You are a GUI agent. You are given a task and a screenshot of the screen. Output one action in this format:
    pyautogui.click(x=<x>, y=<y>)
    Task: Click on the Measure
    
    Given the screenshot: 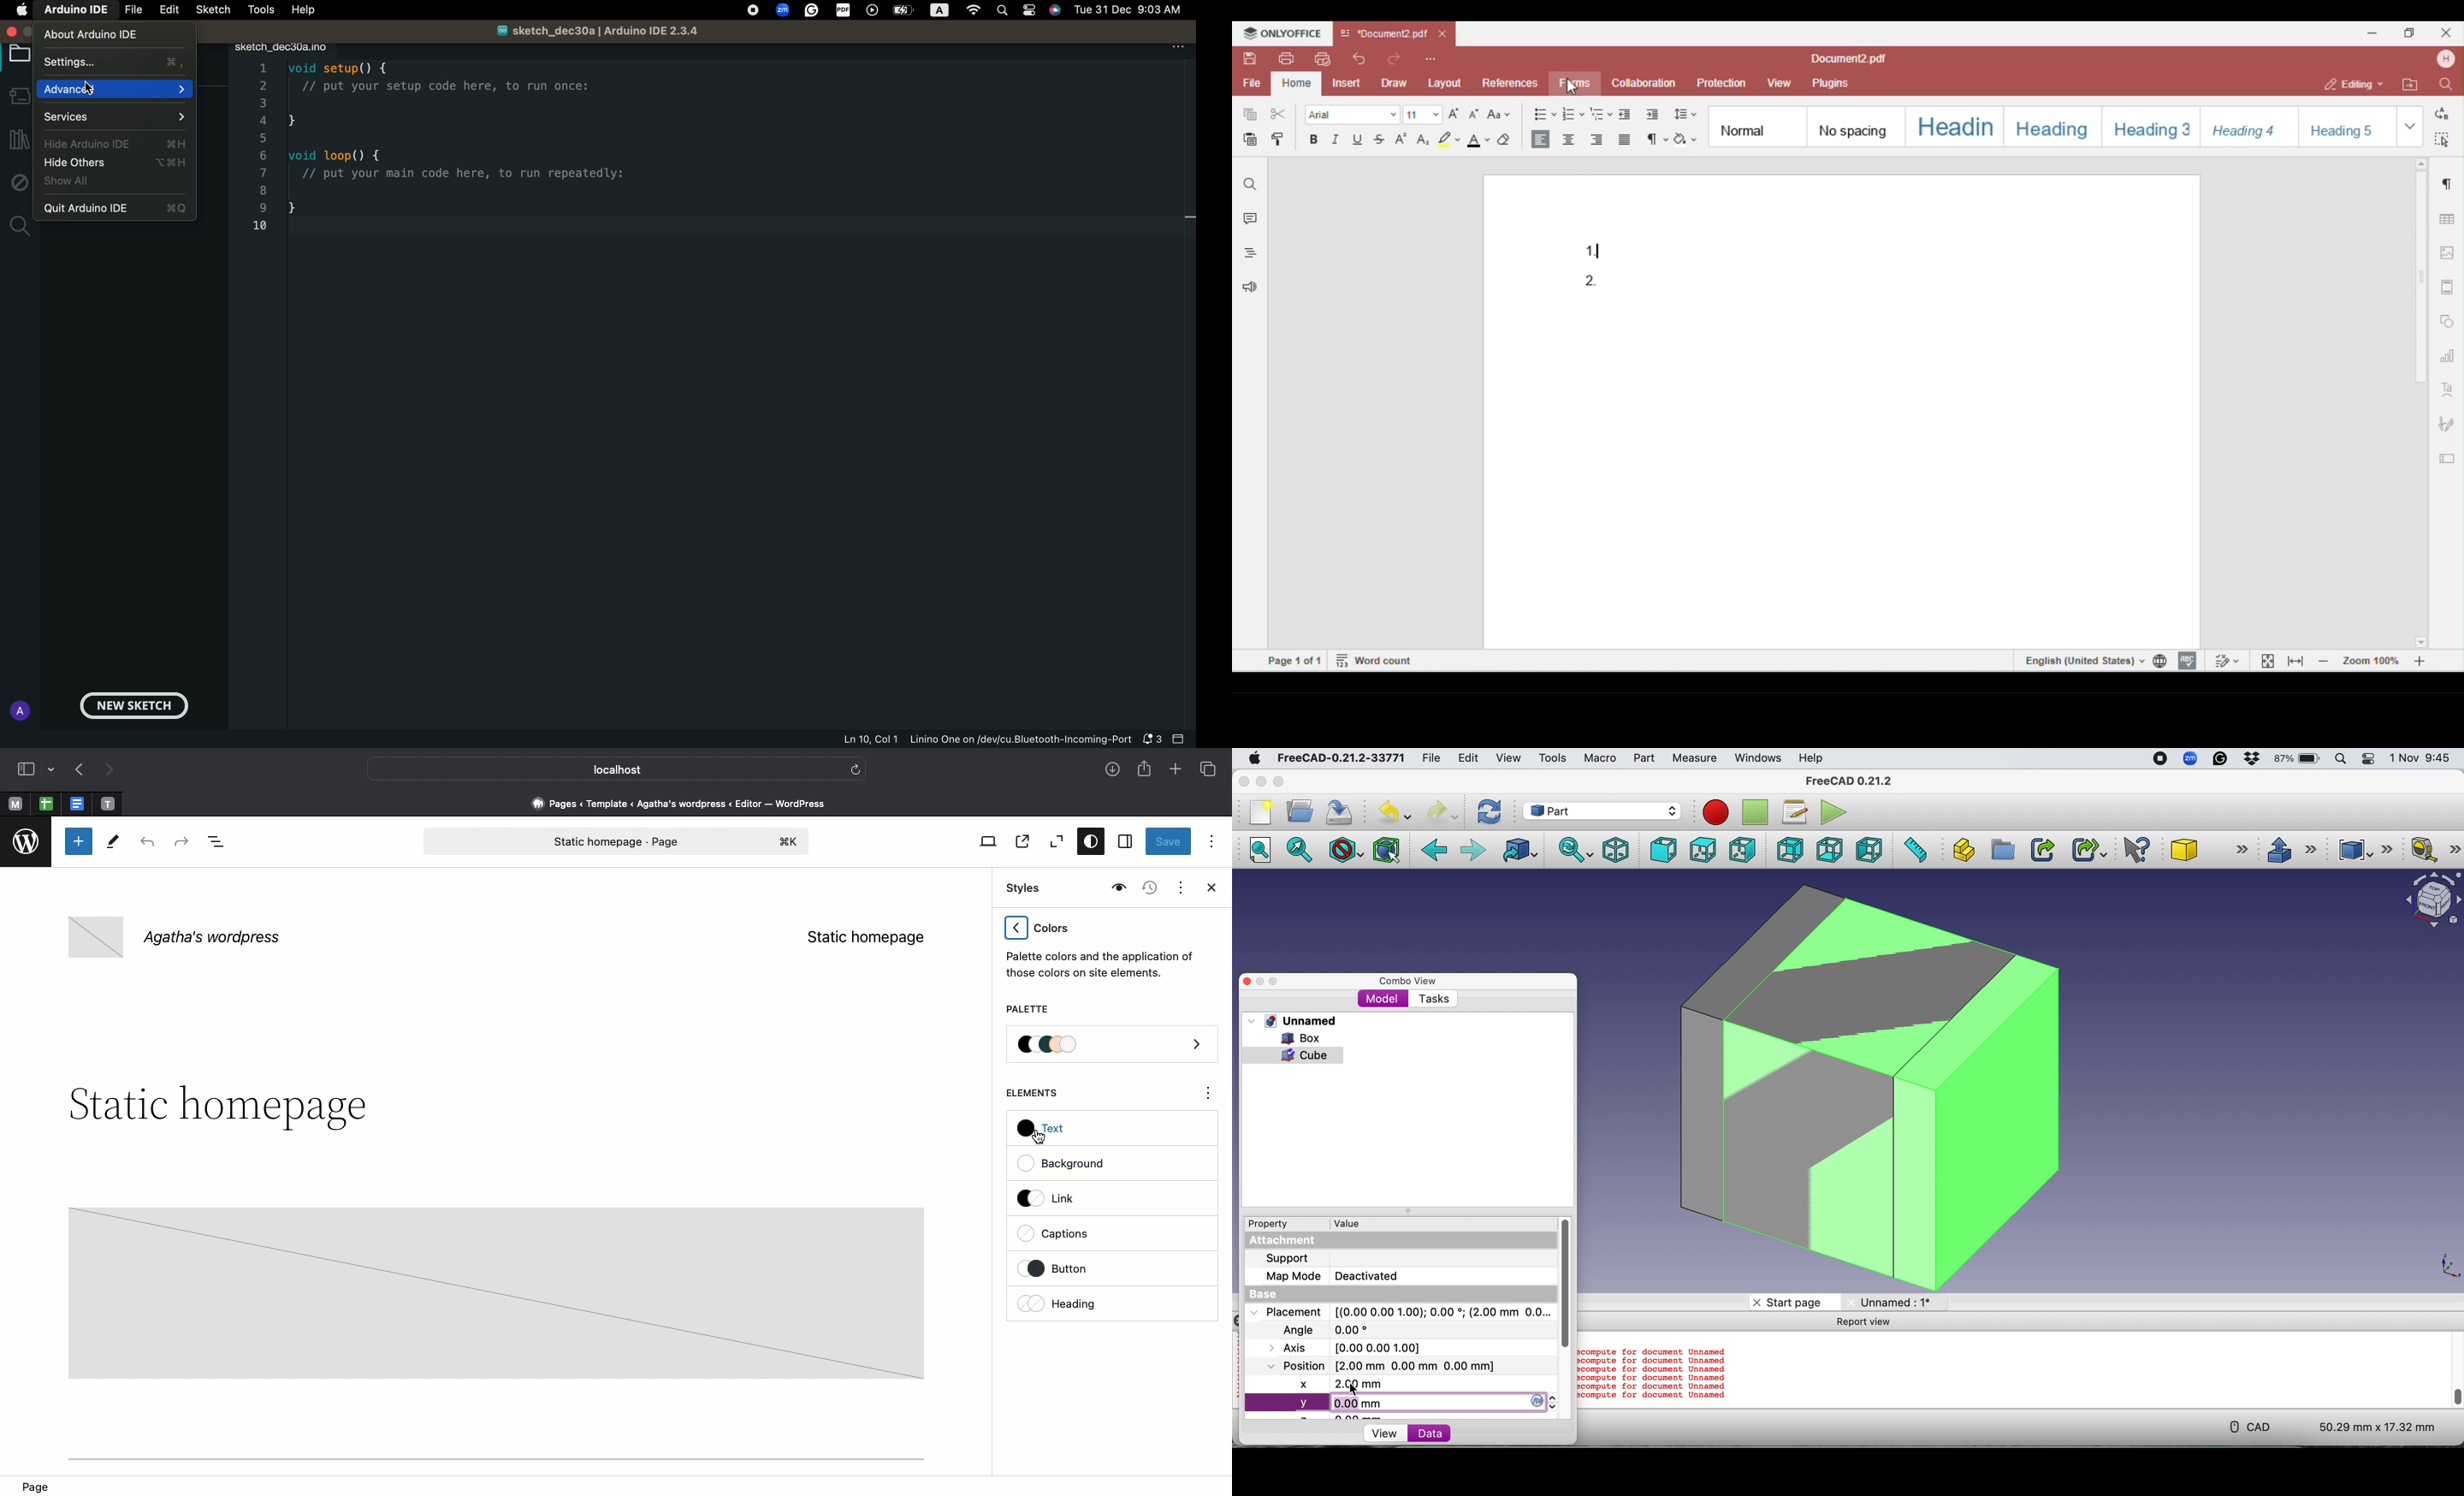 What is the action you would take?
    pyautogui.click(x=1696, y=759)
    